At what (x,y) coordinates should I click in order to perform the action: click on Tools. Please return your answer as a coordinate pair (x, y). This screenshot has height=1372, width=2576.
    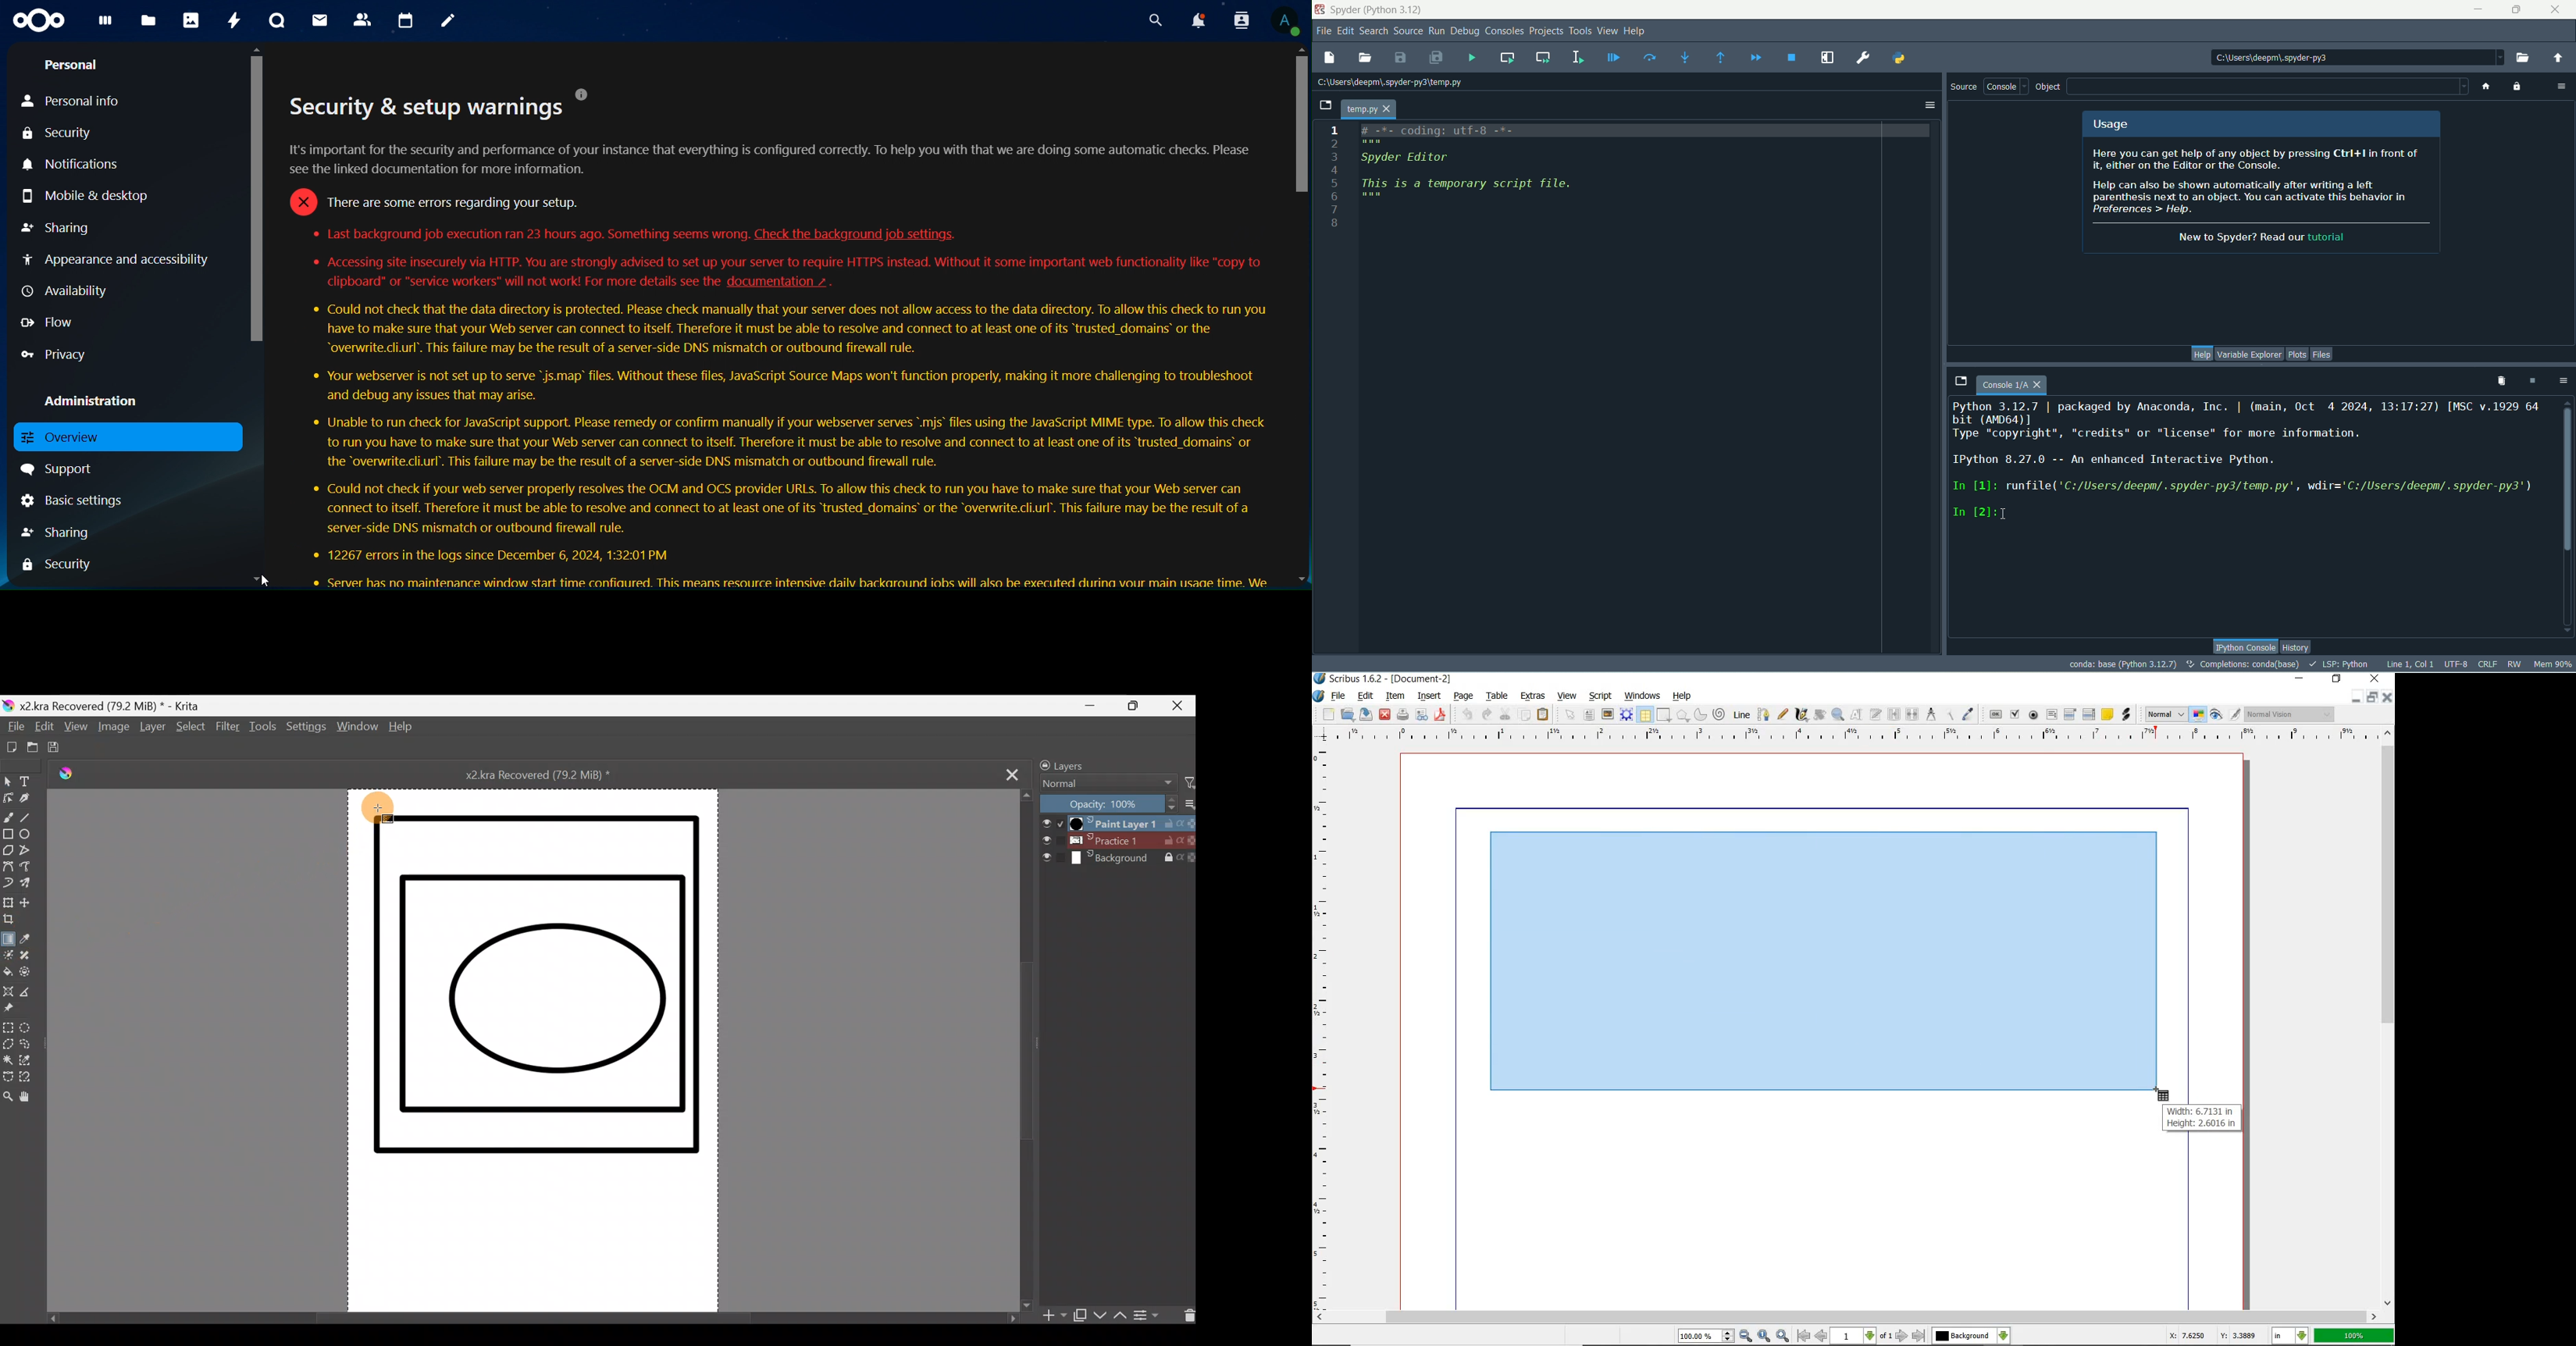
    Looking at the image, I should click on (265, 730).